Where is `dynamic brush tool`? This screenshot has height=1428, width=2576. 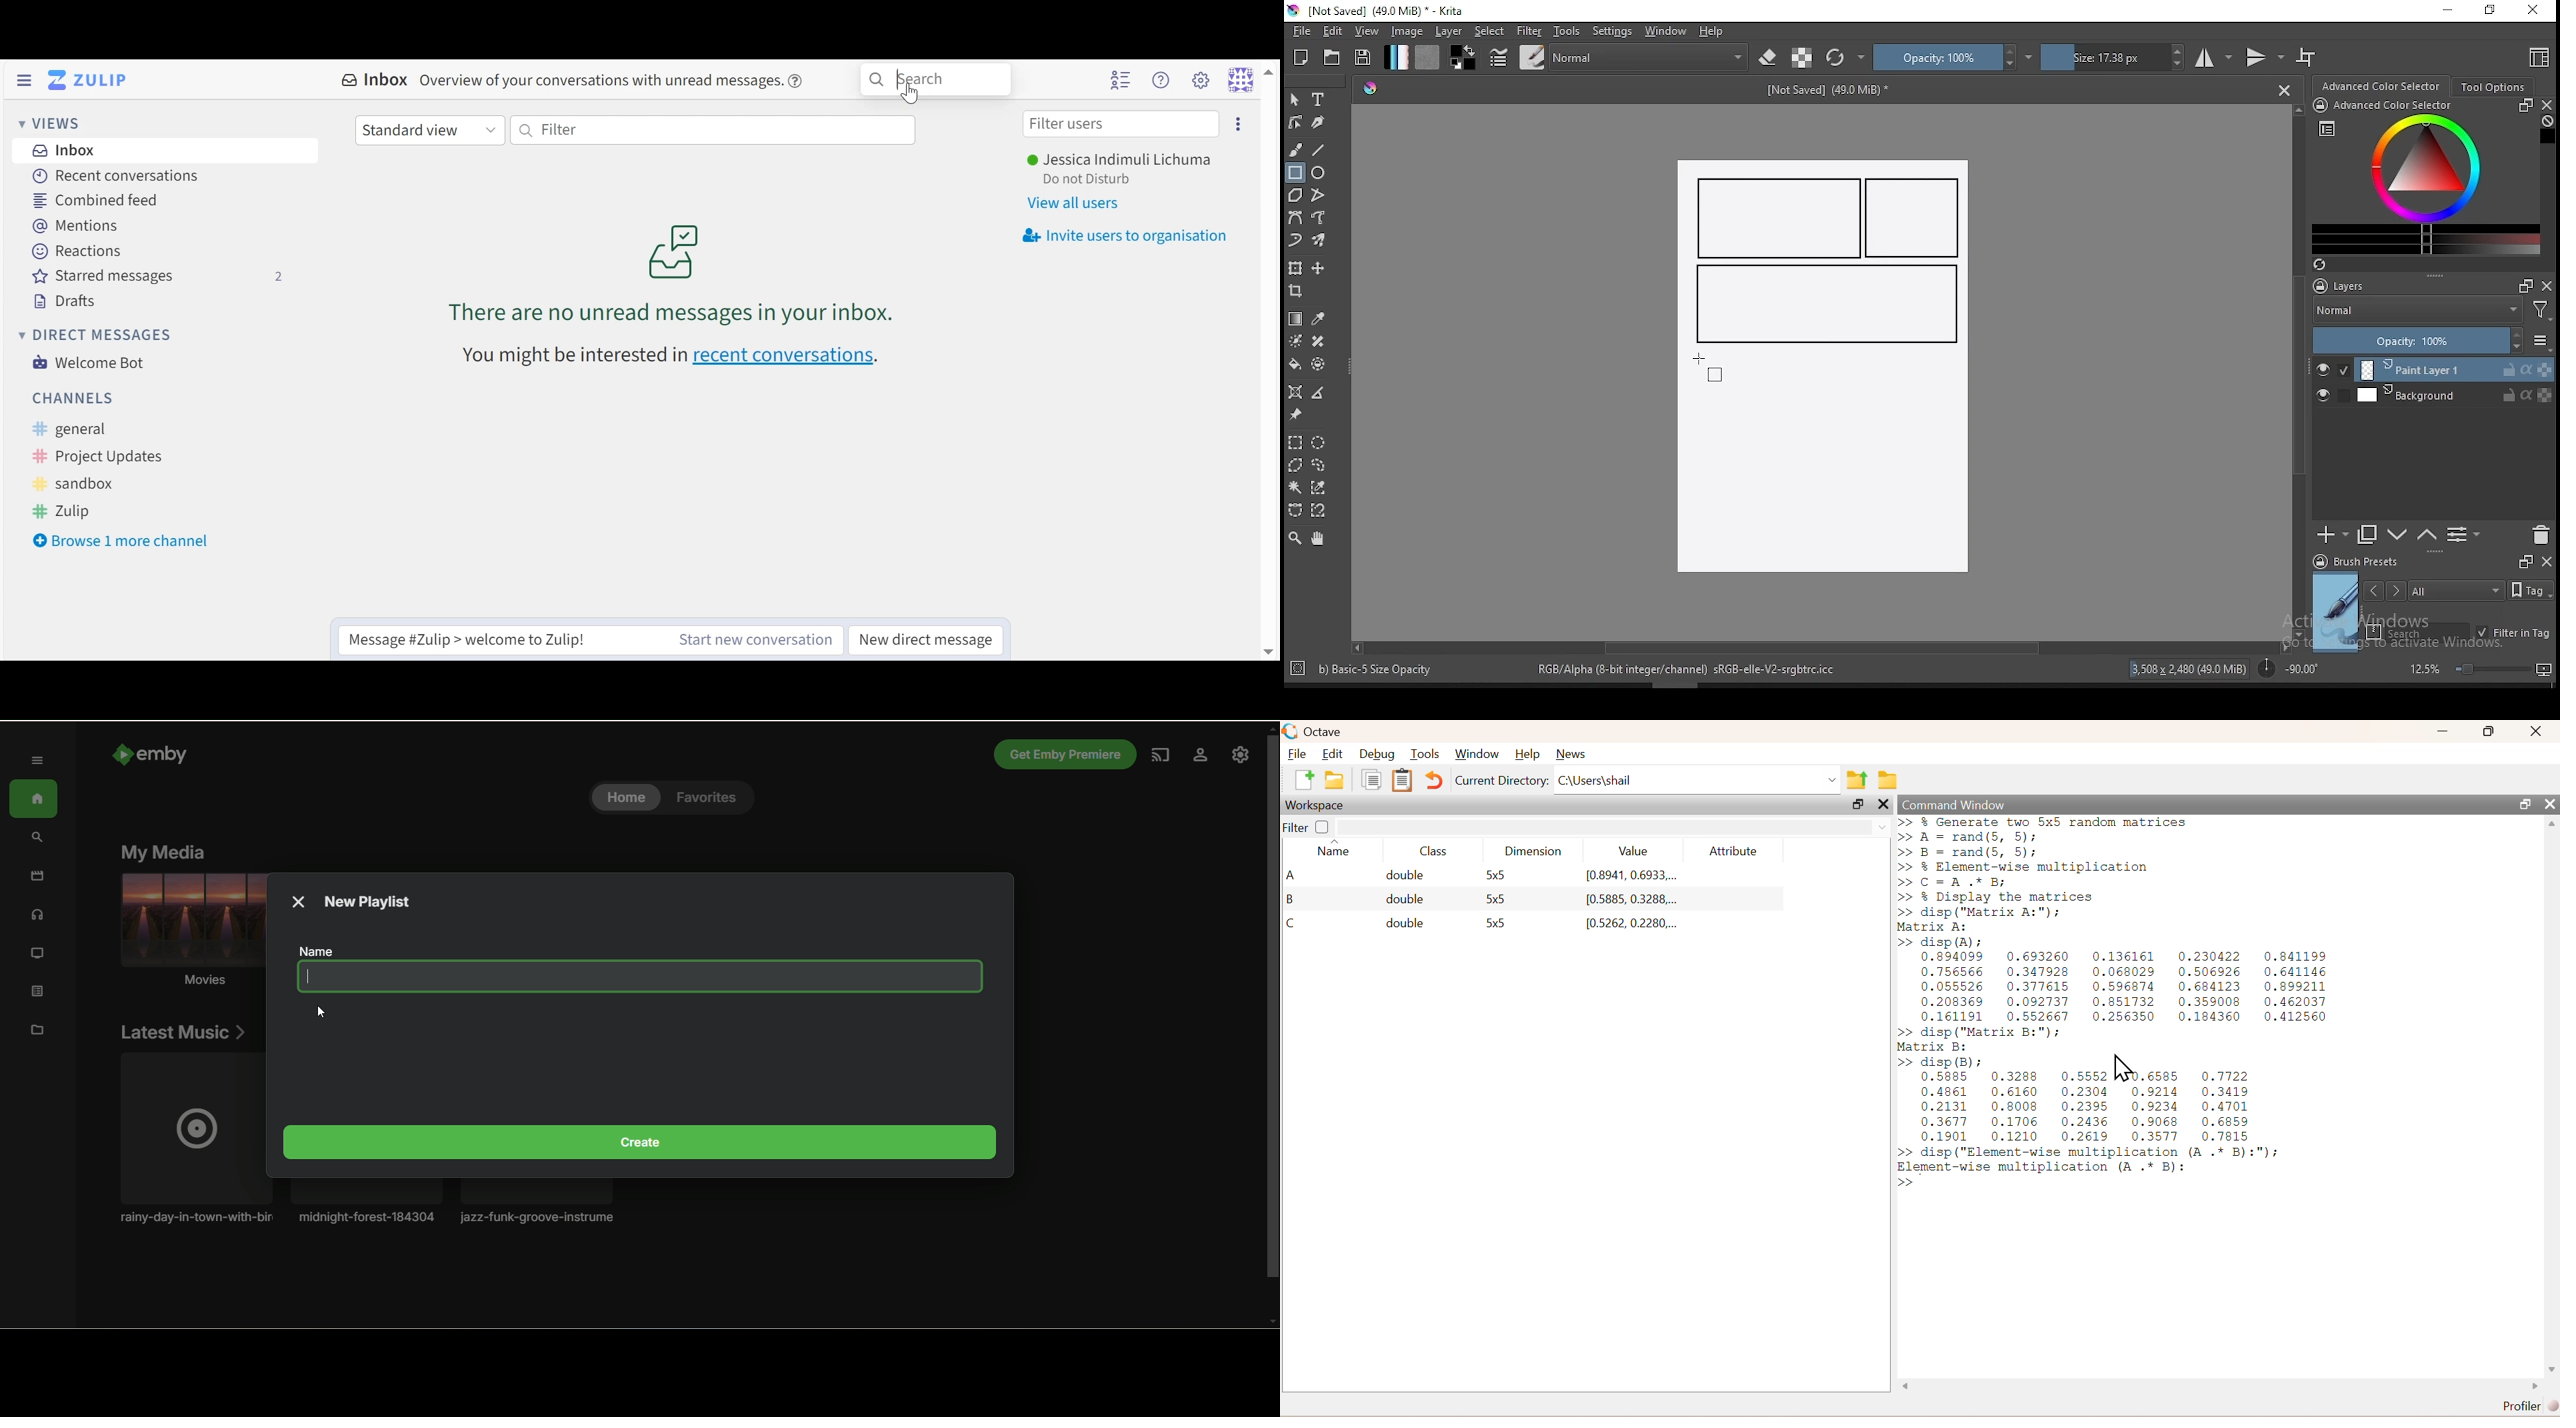
dynamic brush tool is located at coordinates (1295, 241).